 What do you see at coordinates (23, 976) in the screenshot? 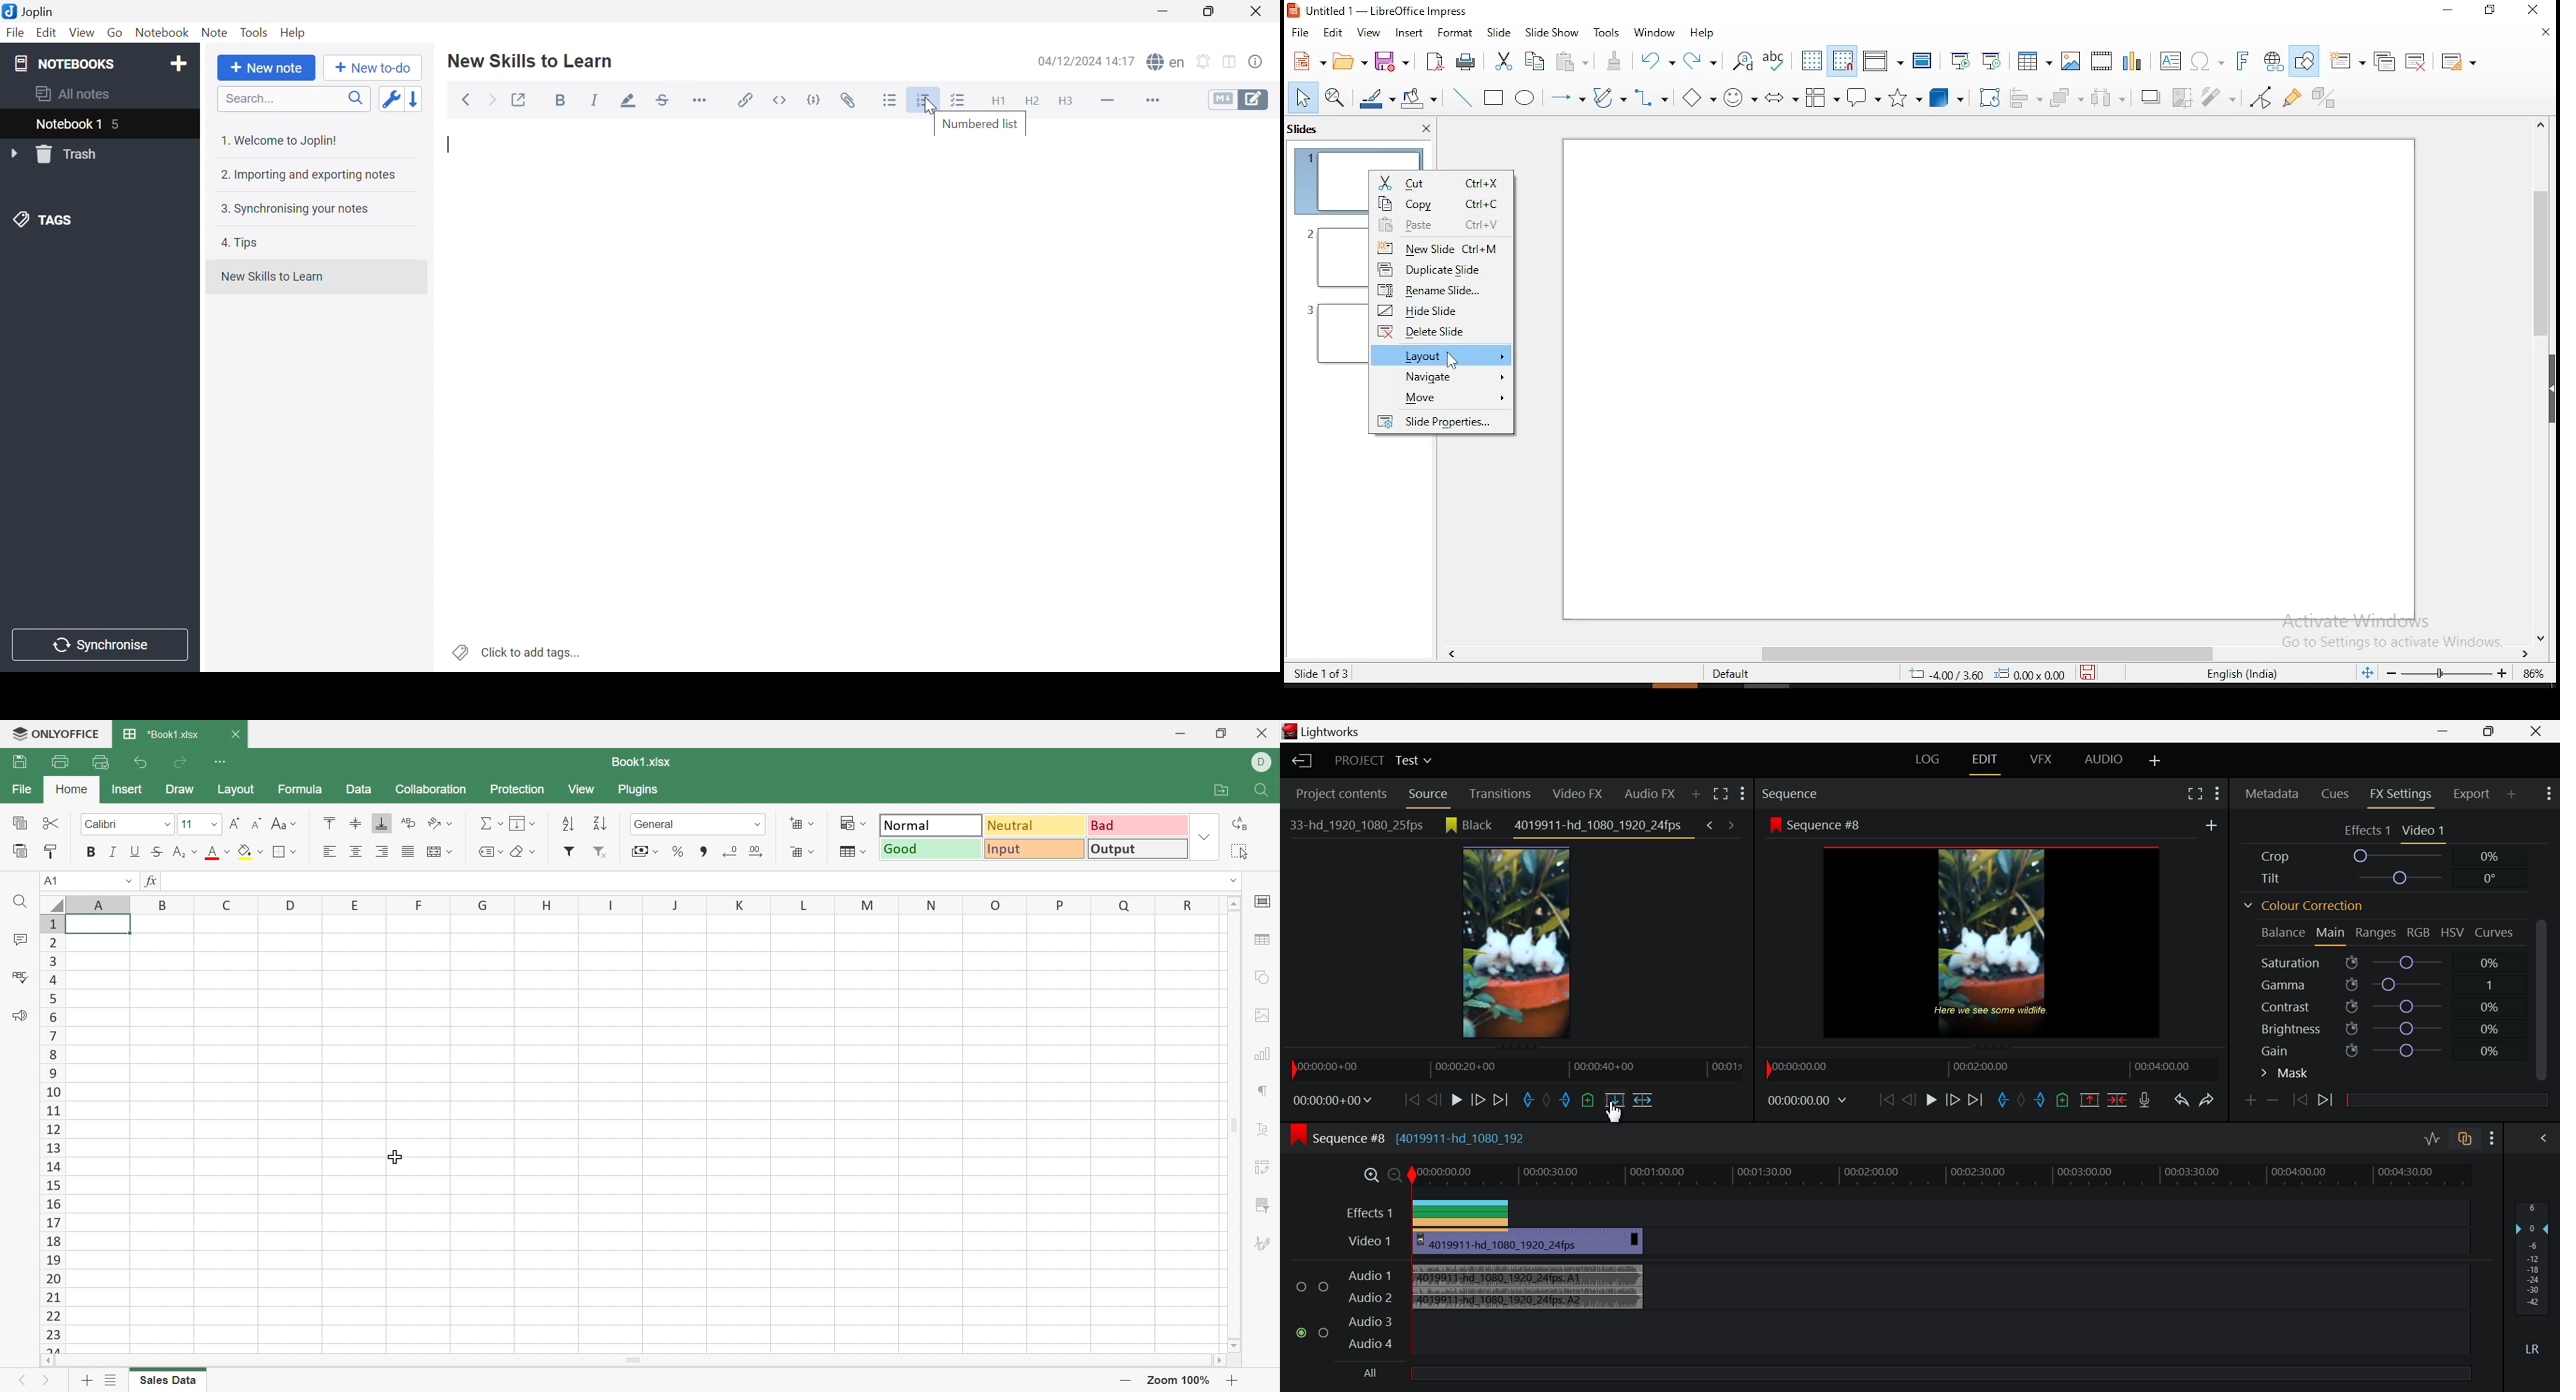
I see `Check Spelling` at bounding box center [23, 976].